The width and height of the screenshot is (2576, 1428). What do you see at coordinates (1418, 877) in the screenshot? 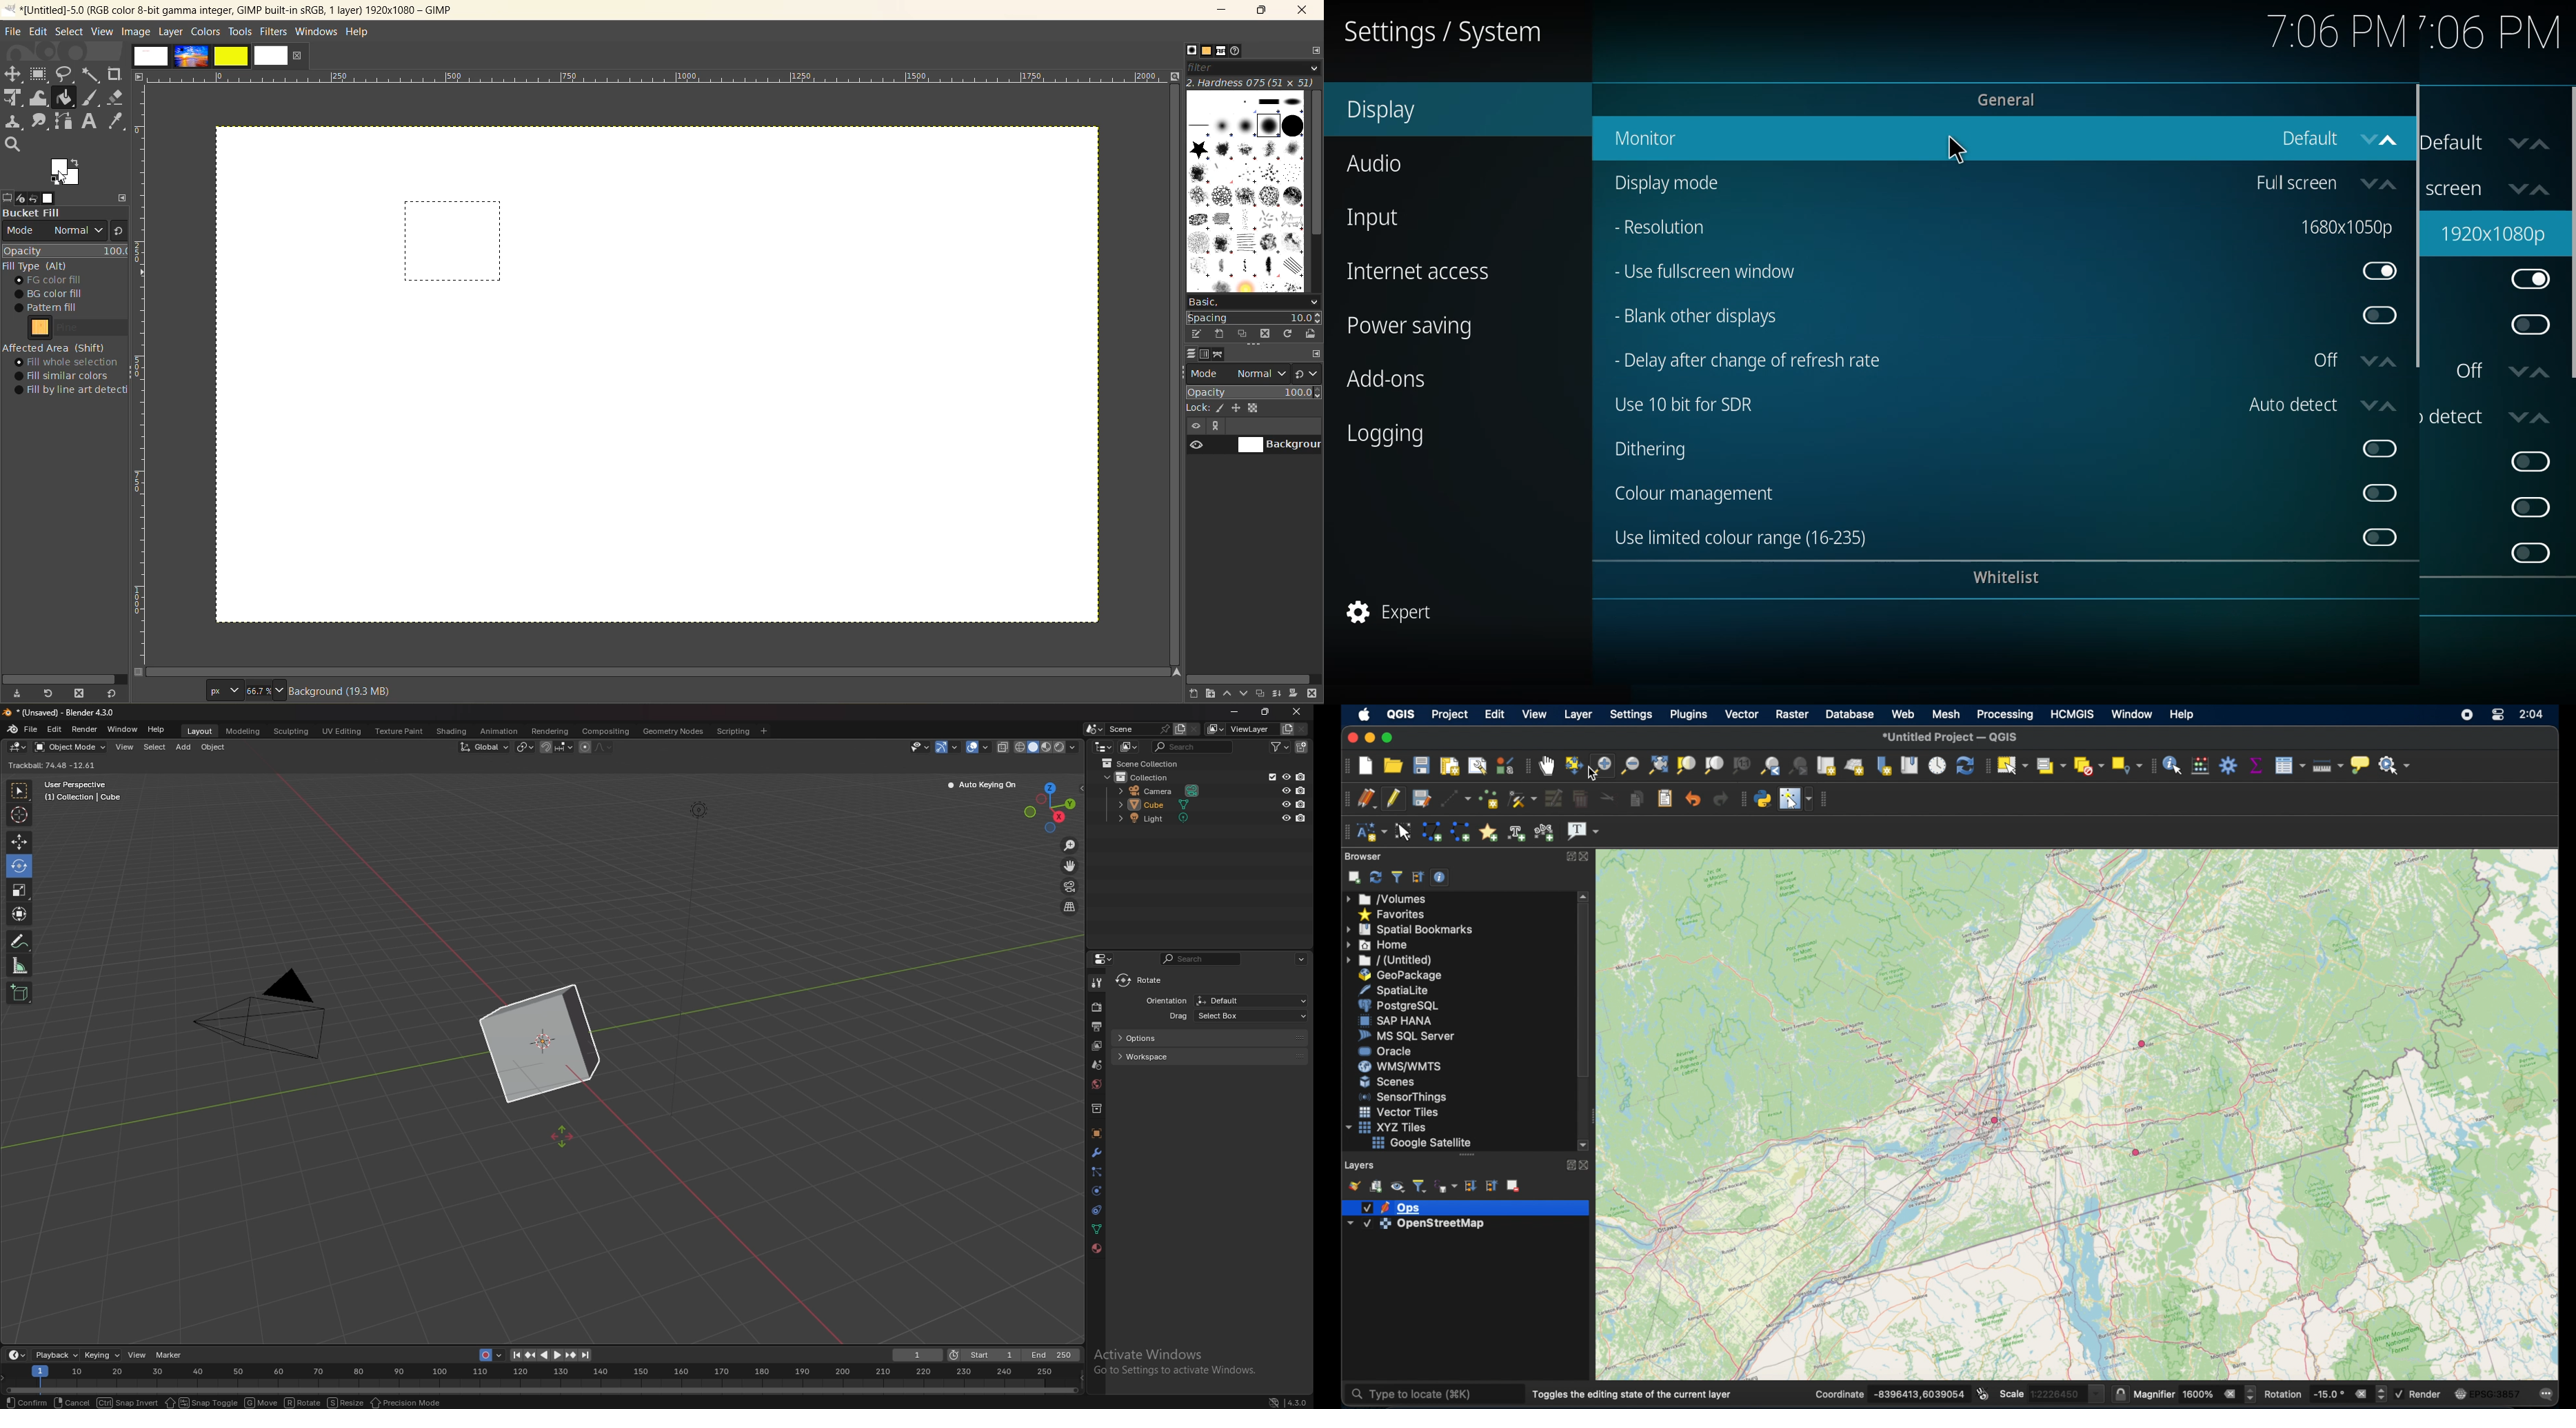
I see `collapse all` at bounding box center [1418, 877].